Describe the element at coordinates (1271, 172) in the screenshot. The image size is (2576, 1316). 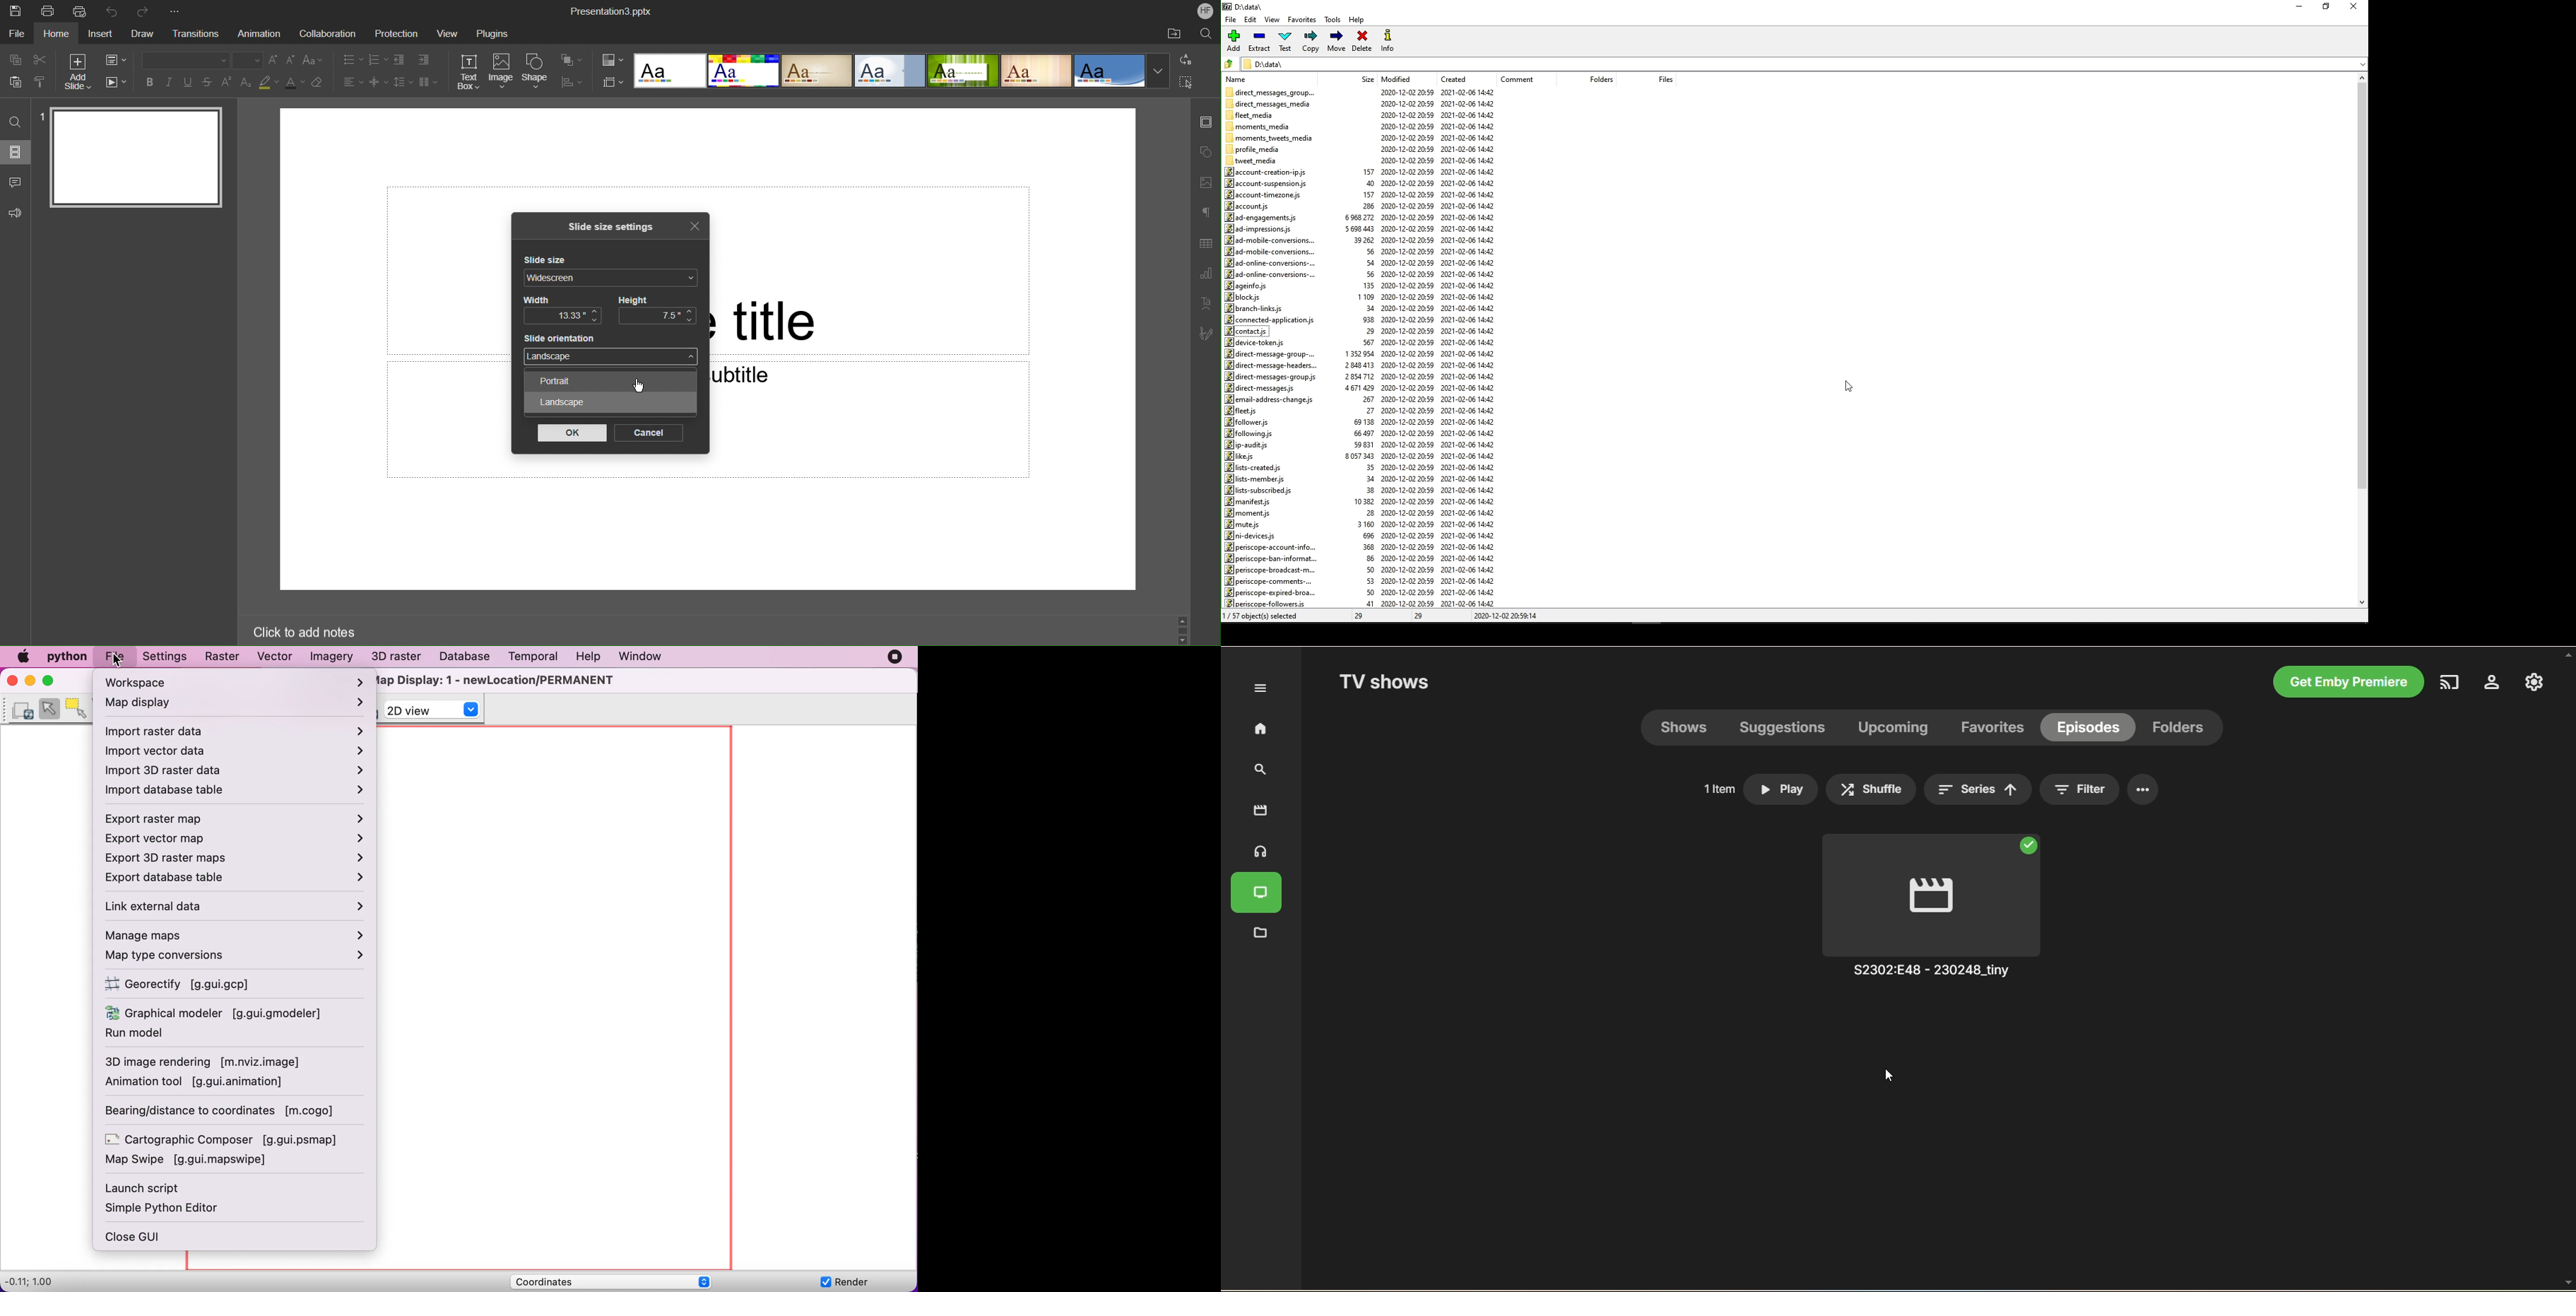
I see `account-creation-ip.js` at that location.